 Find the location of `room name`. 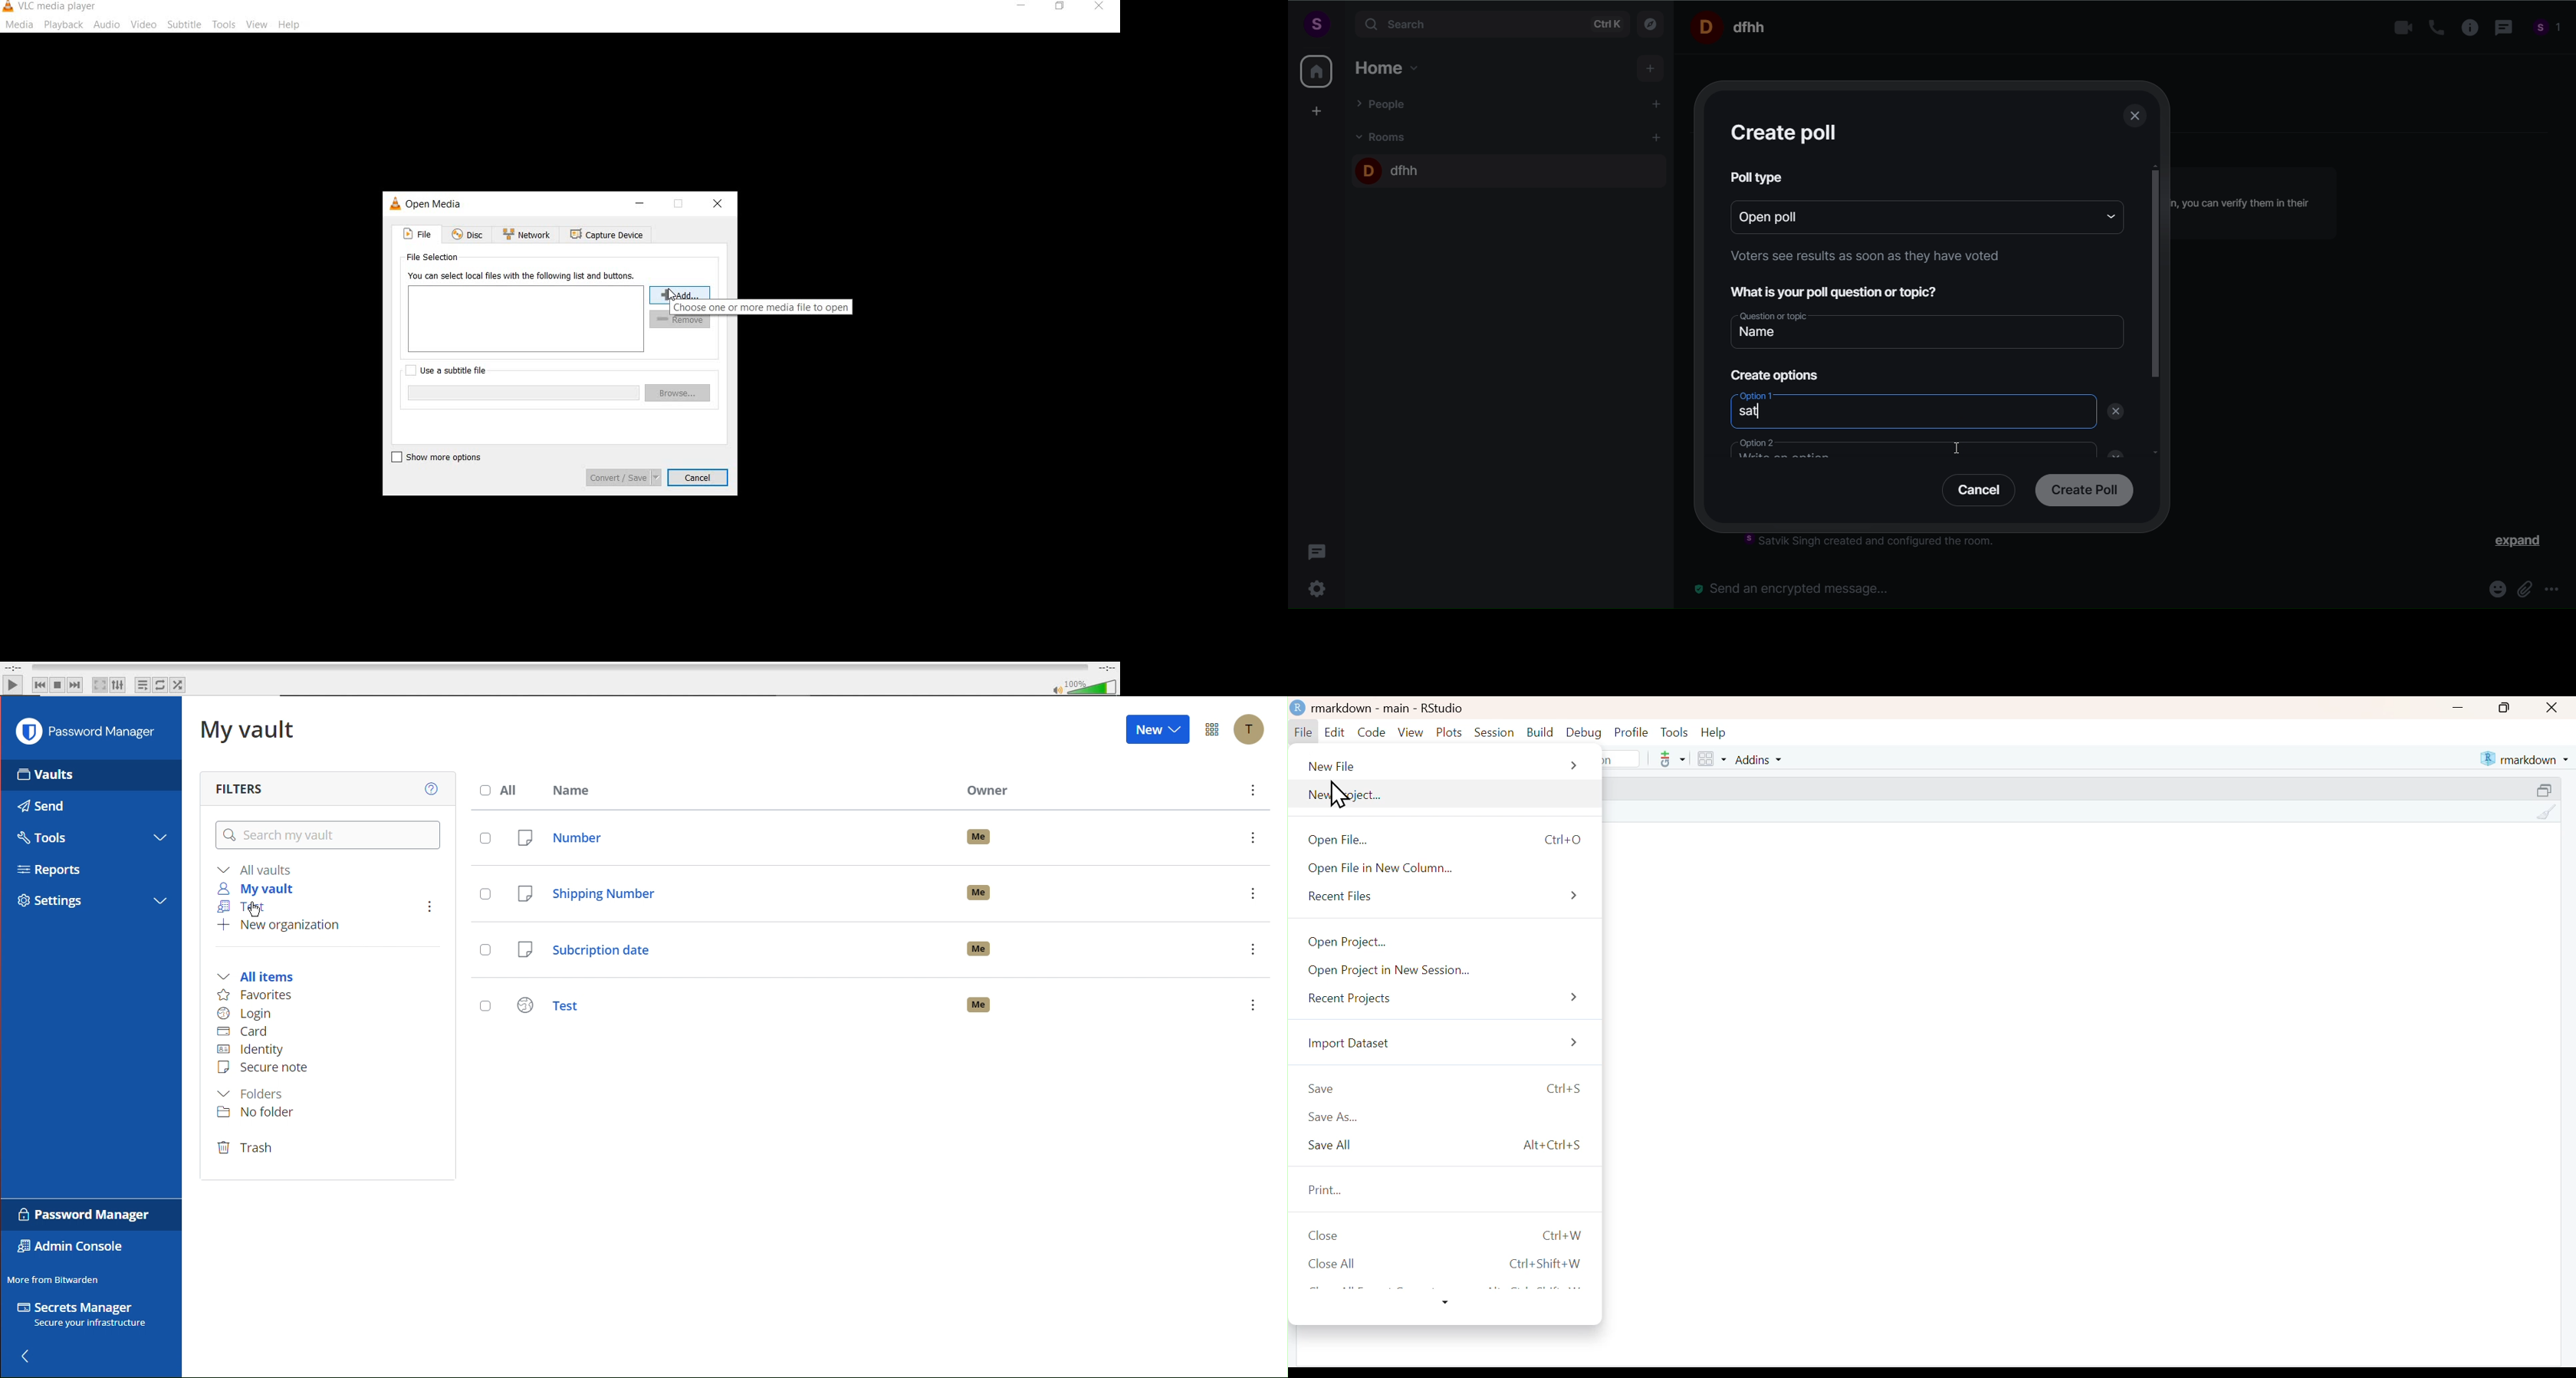

room name is located at coordinates (1391, 168).